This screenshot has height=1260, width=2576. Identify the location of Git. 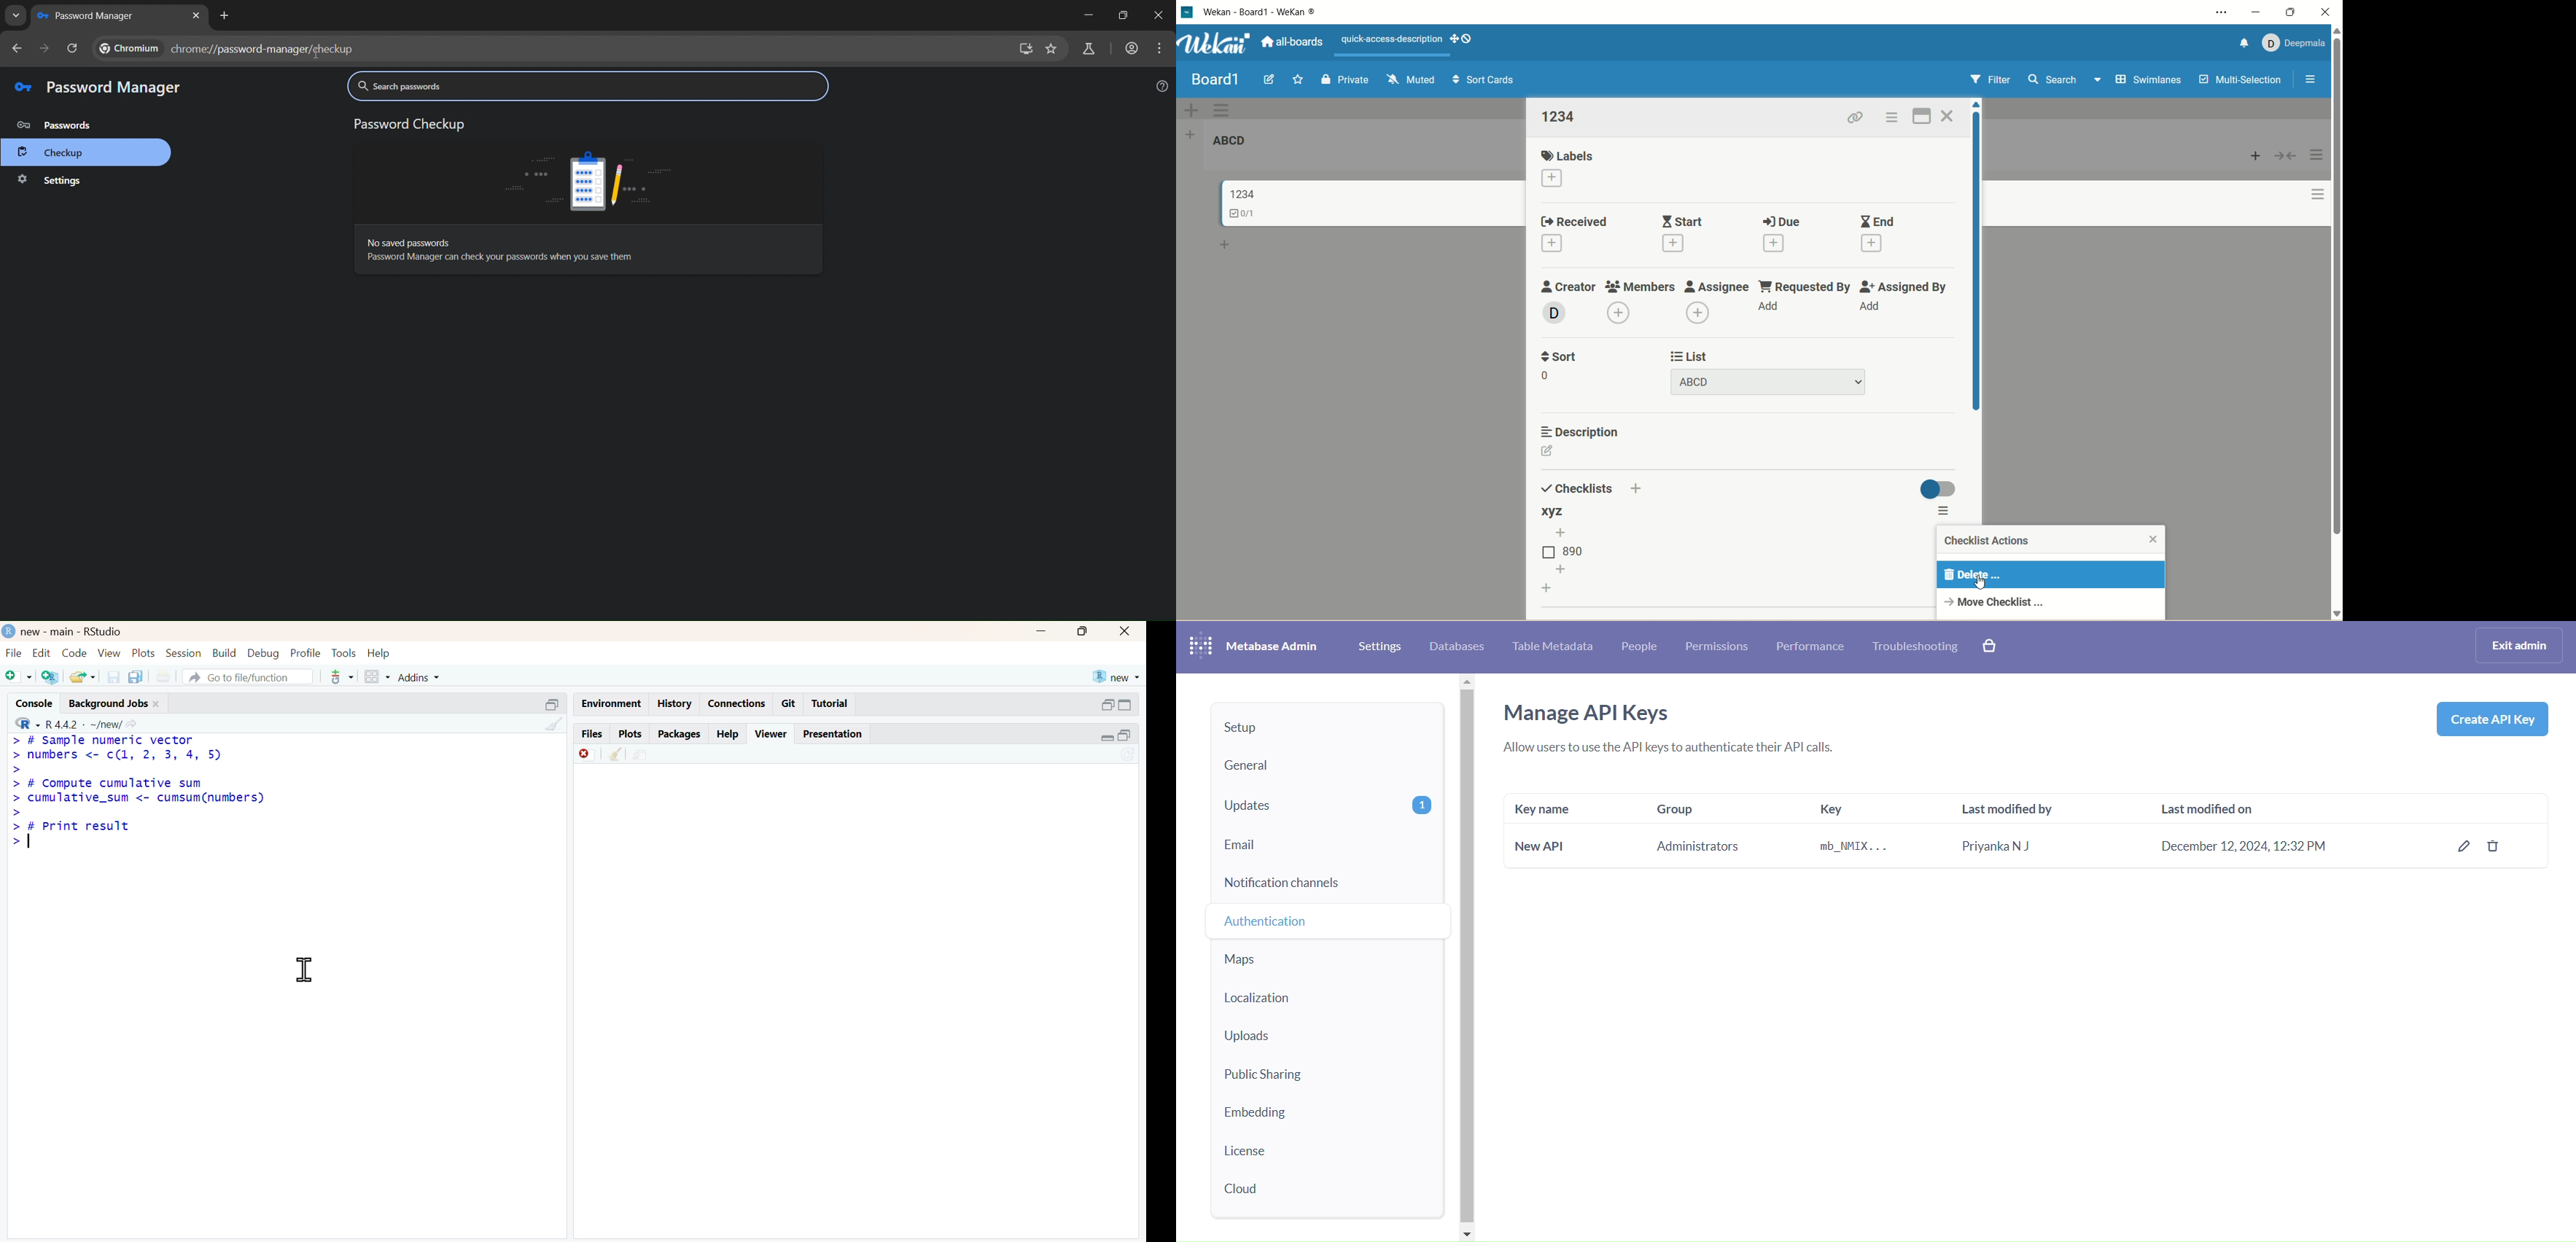
(788, 704).